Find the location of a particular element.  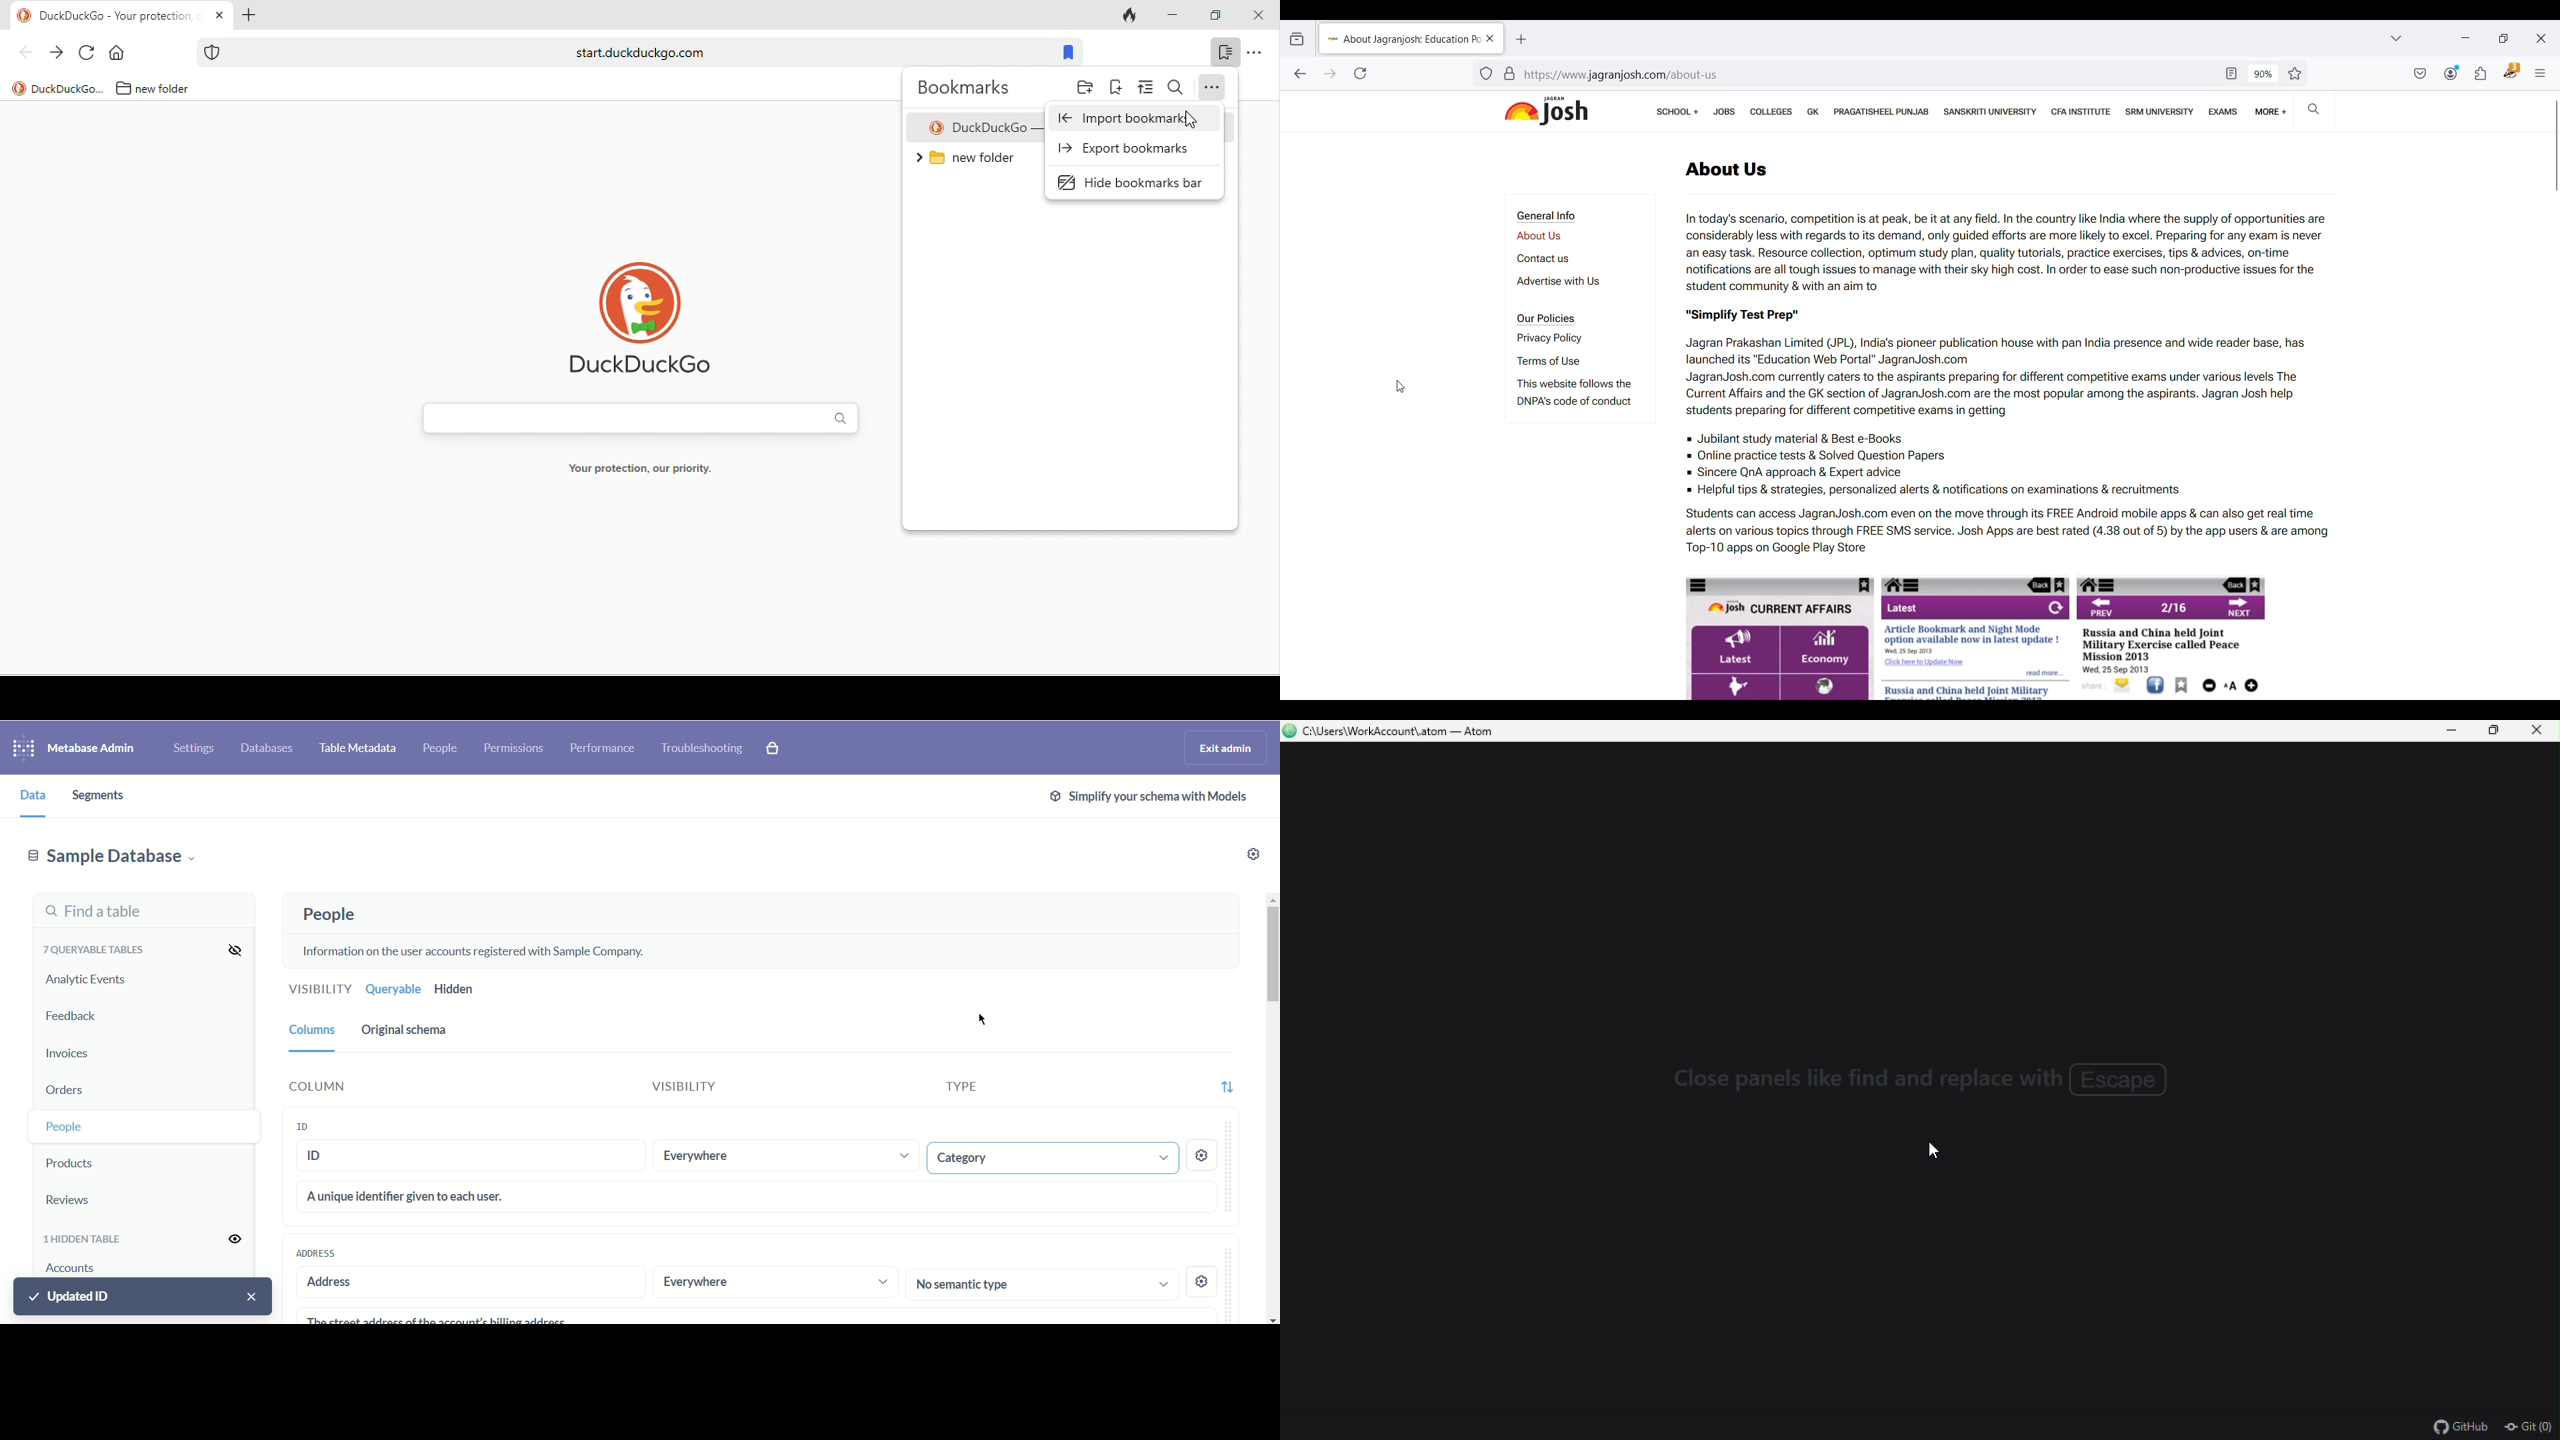

GK page is located at coordinates (1813, 111).